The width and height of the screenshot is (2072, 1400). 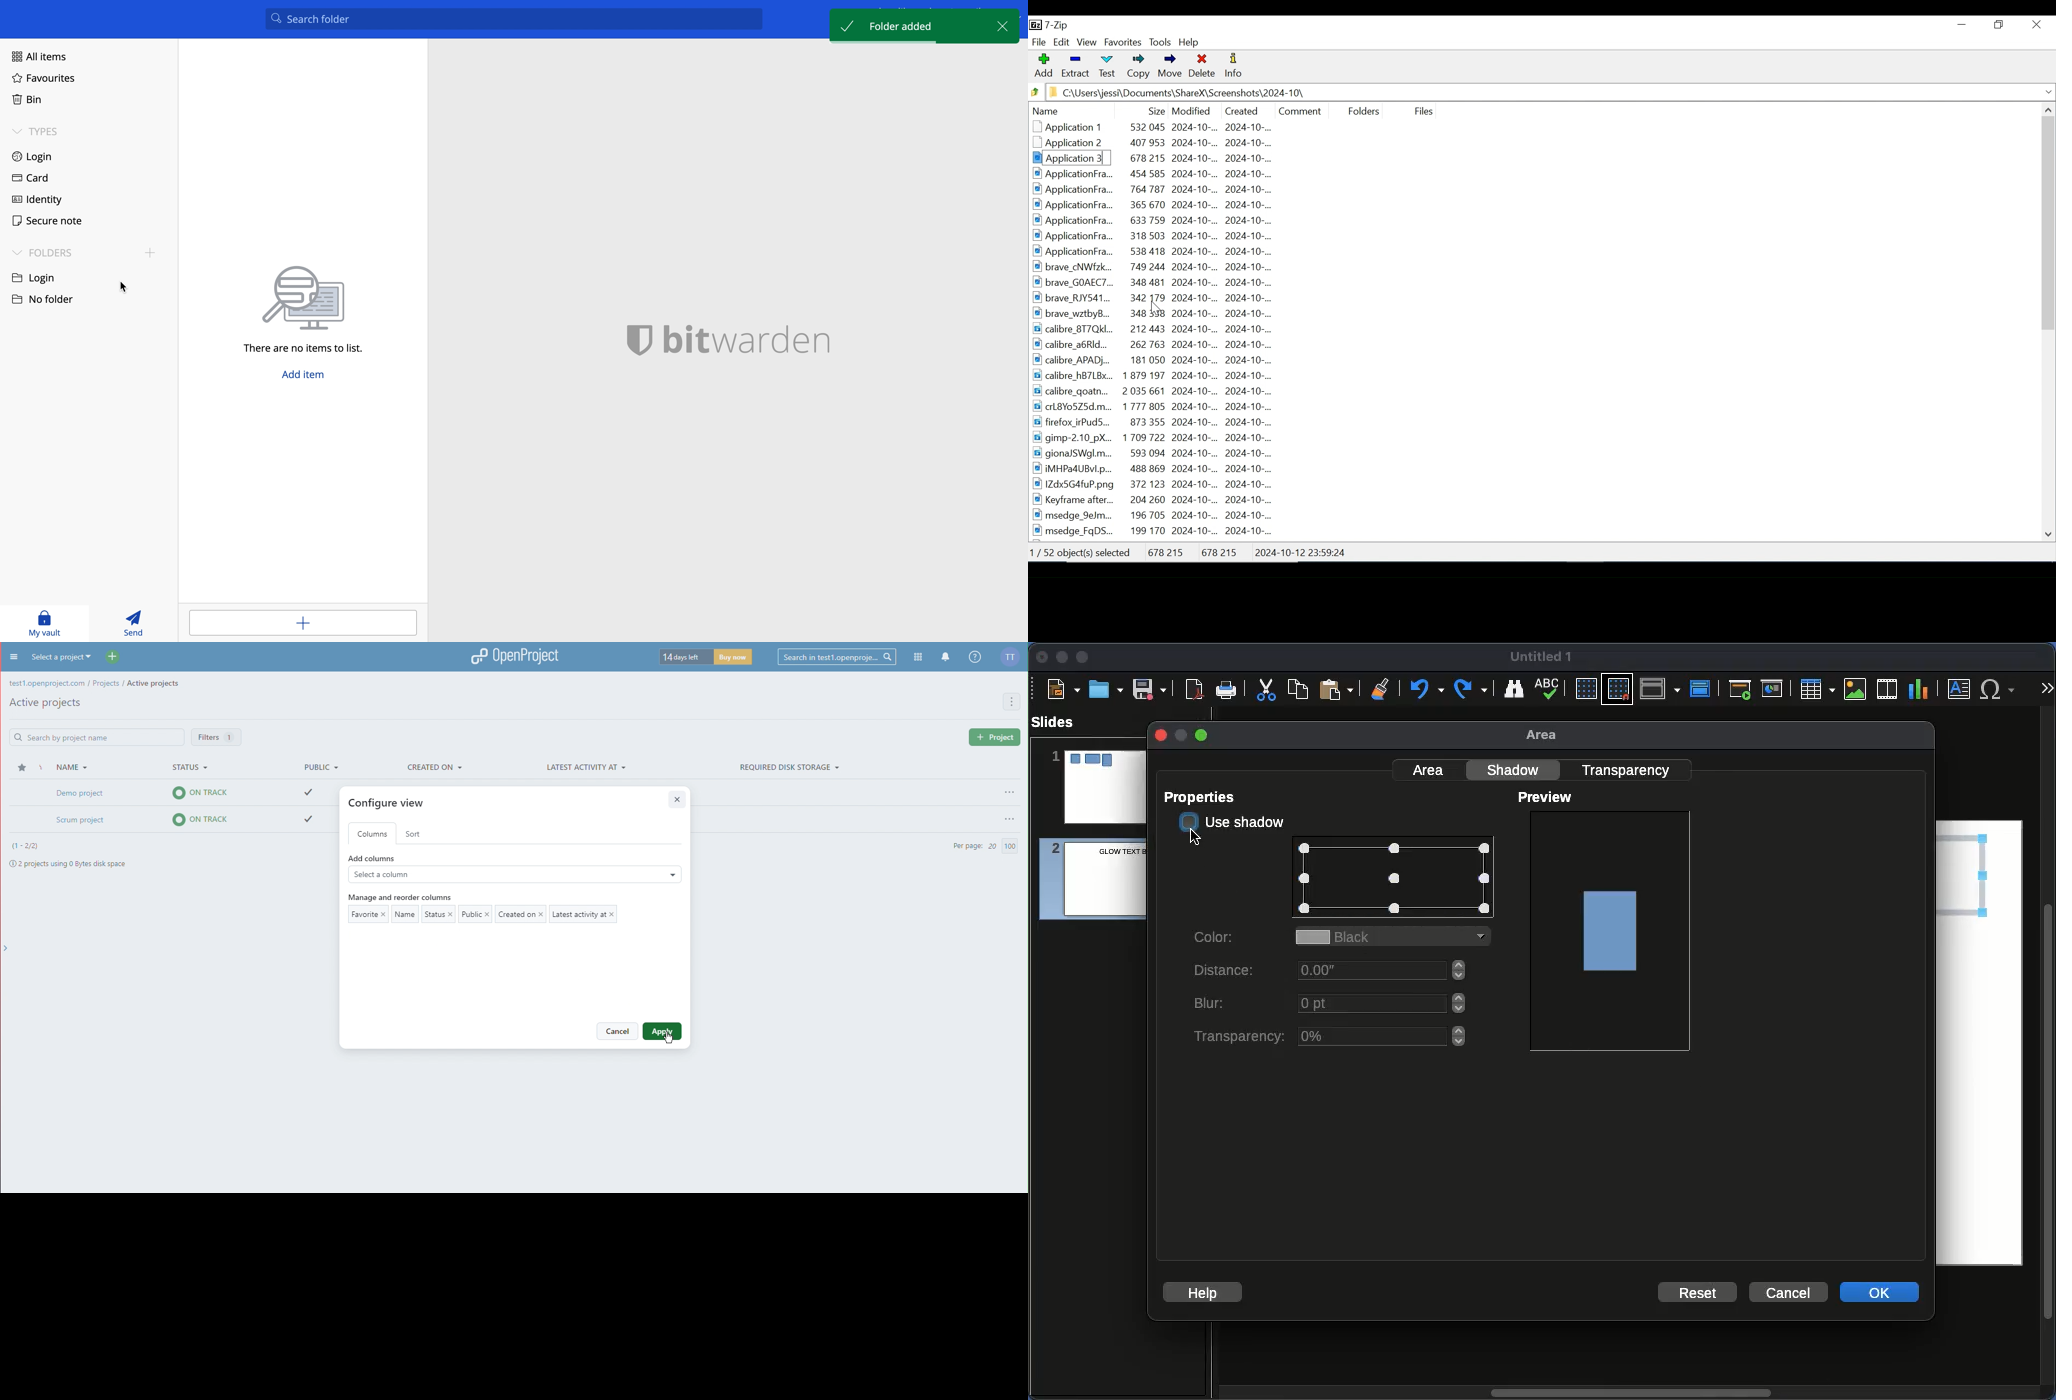 What do you see at coordinates (1151, 688) in the screenshot?
I see `Save` at bounding box center [1151, 688].